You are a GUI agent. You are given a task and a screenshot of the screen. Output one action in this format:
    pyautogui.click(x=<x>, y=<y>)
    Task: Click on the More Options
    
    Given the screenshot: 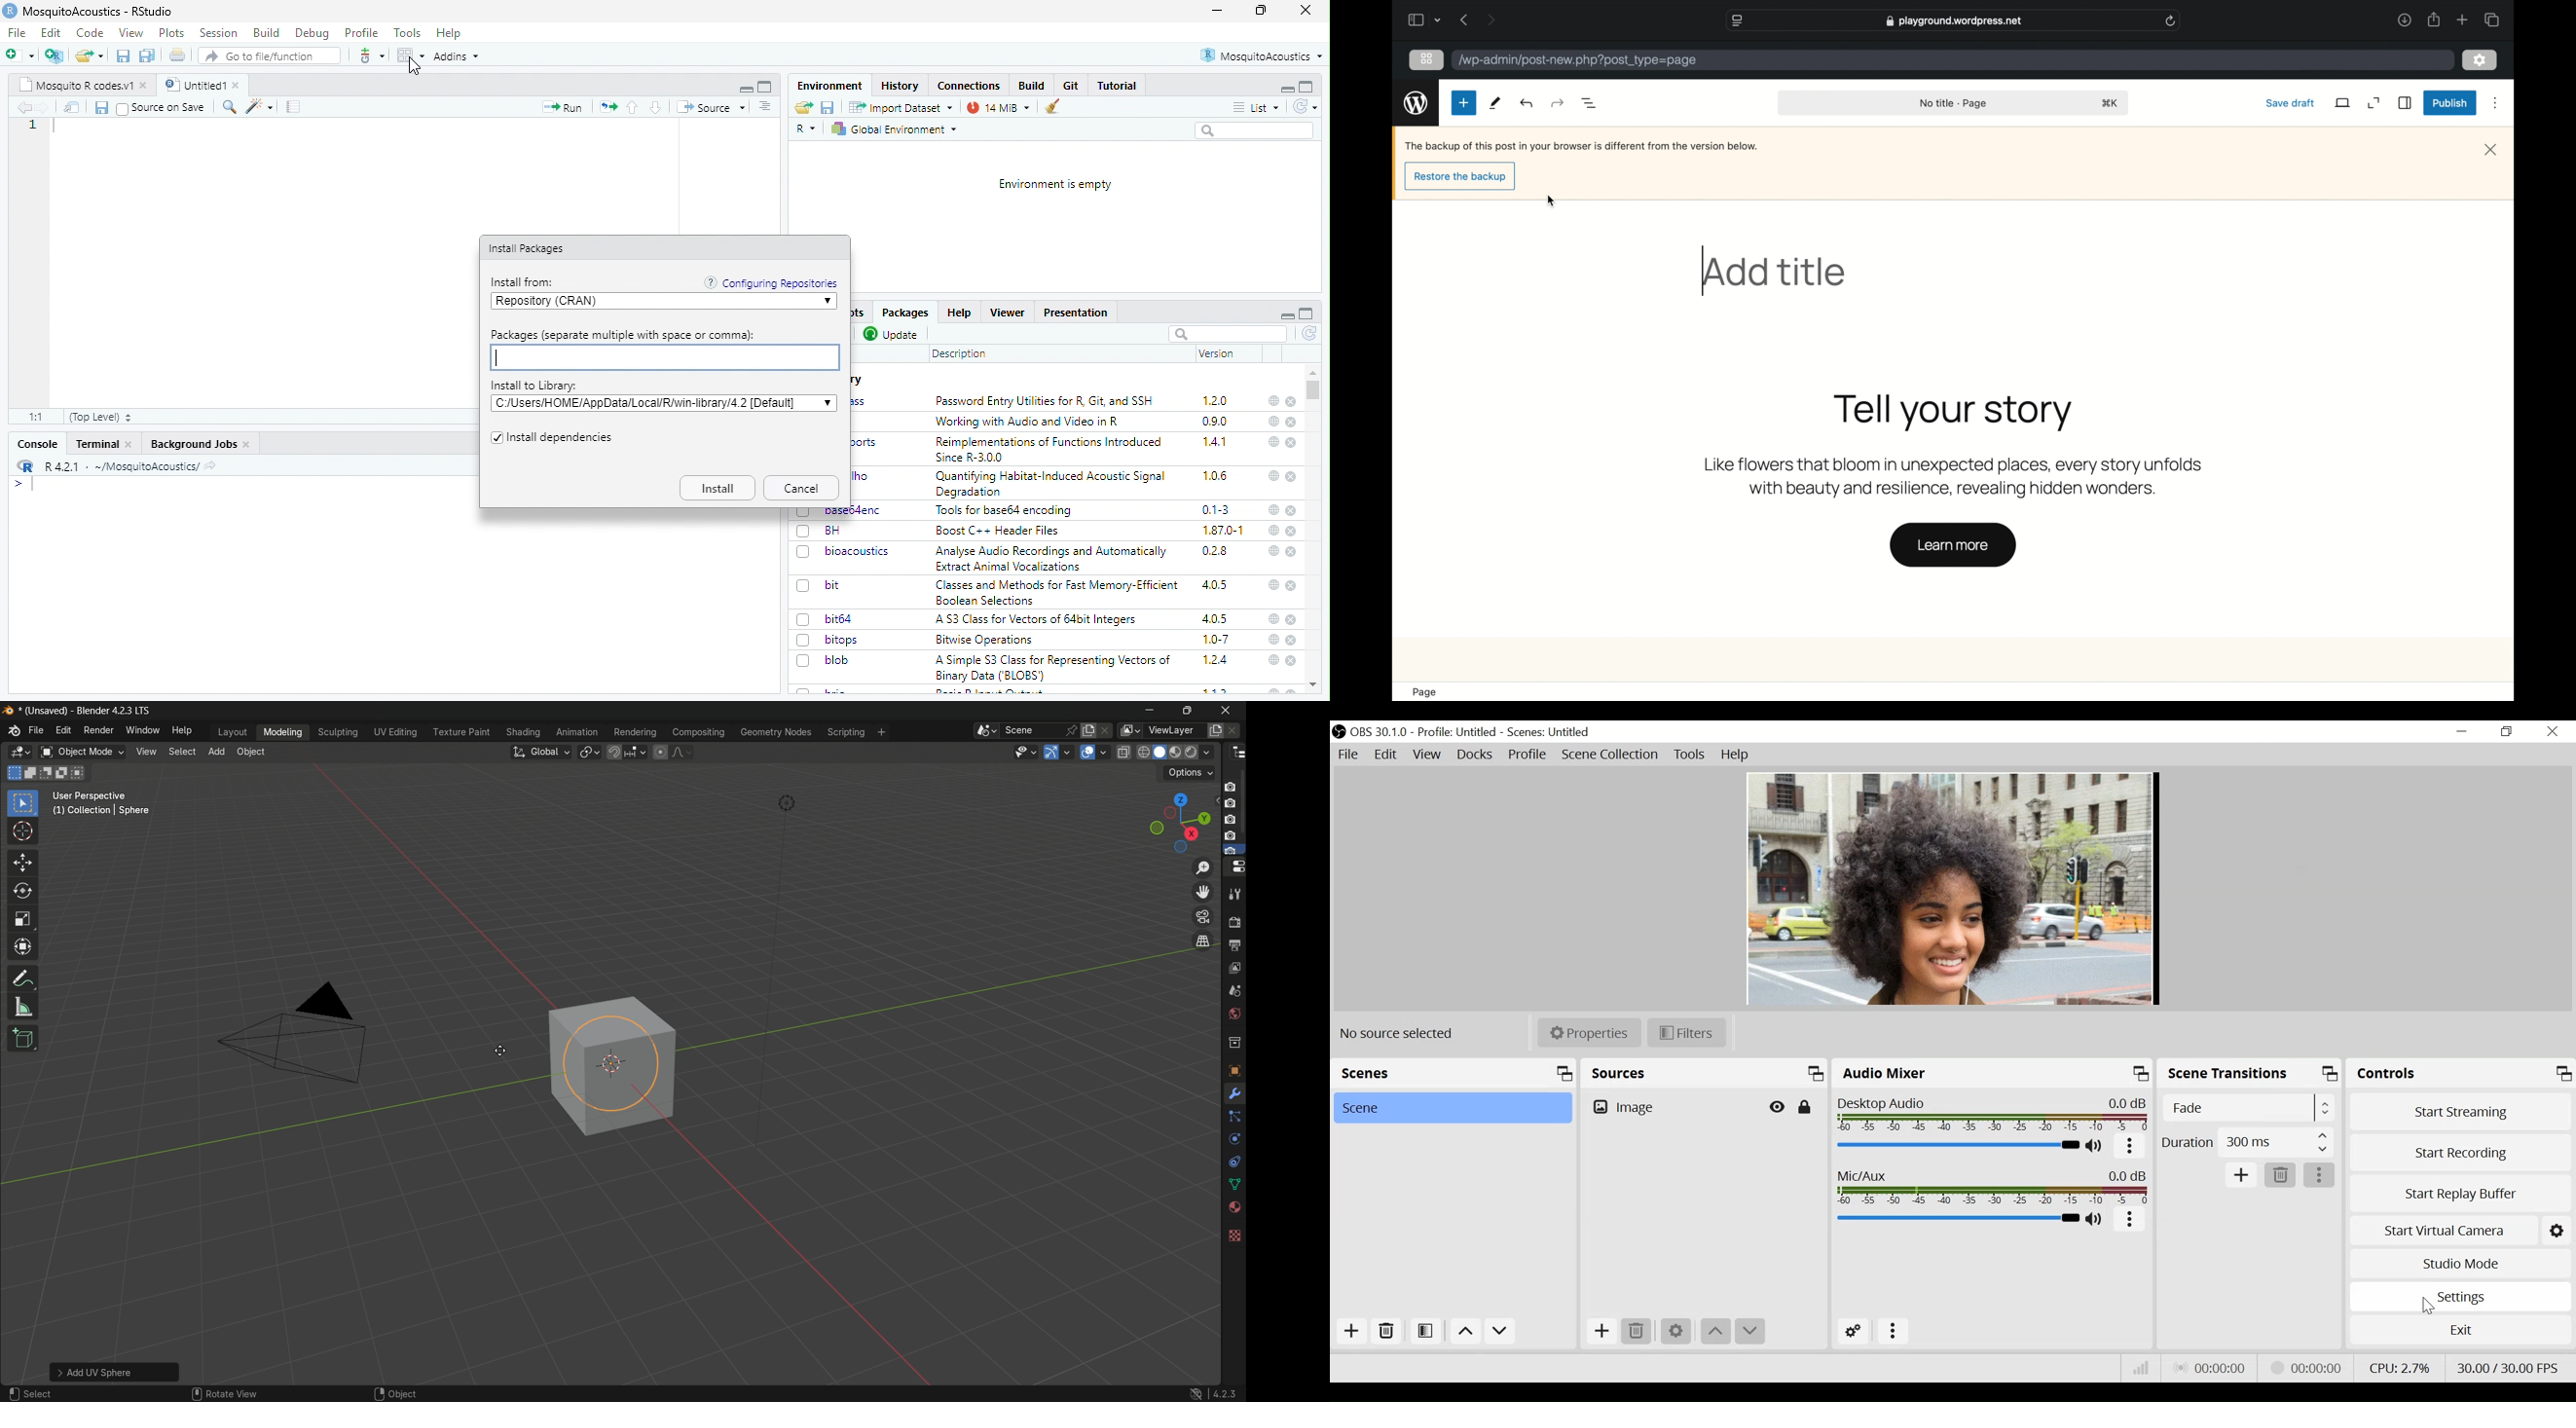 What is the action you would take?
    pyautogui.click(x=2320, y=1175)
    